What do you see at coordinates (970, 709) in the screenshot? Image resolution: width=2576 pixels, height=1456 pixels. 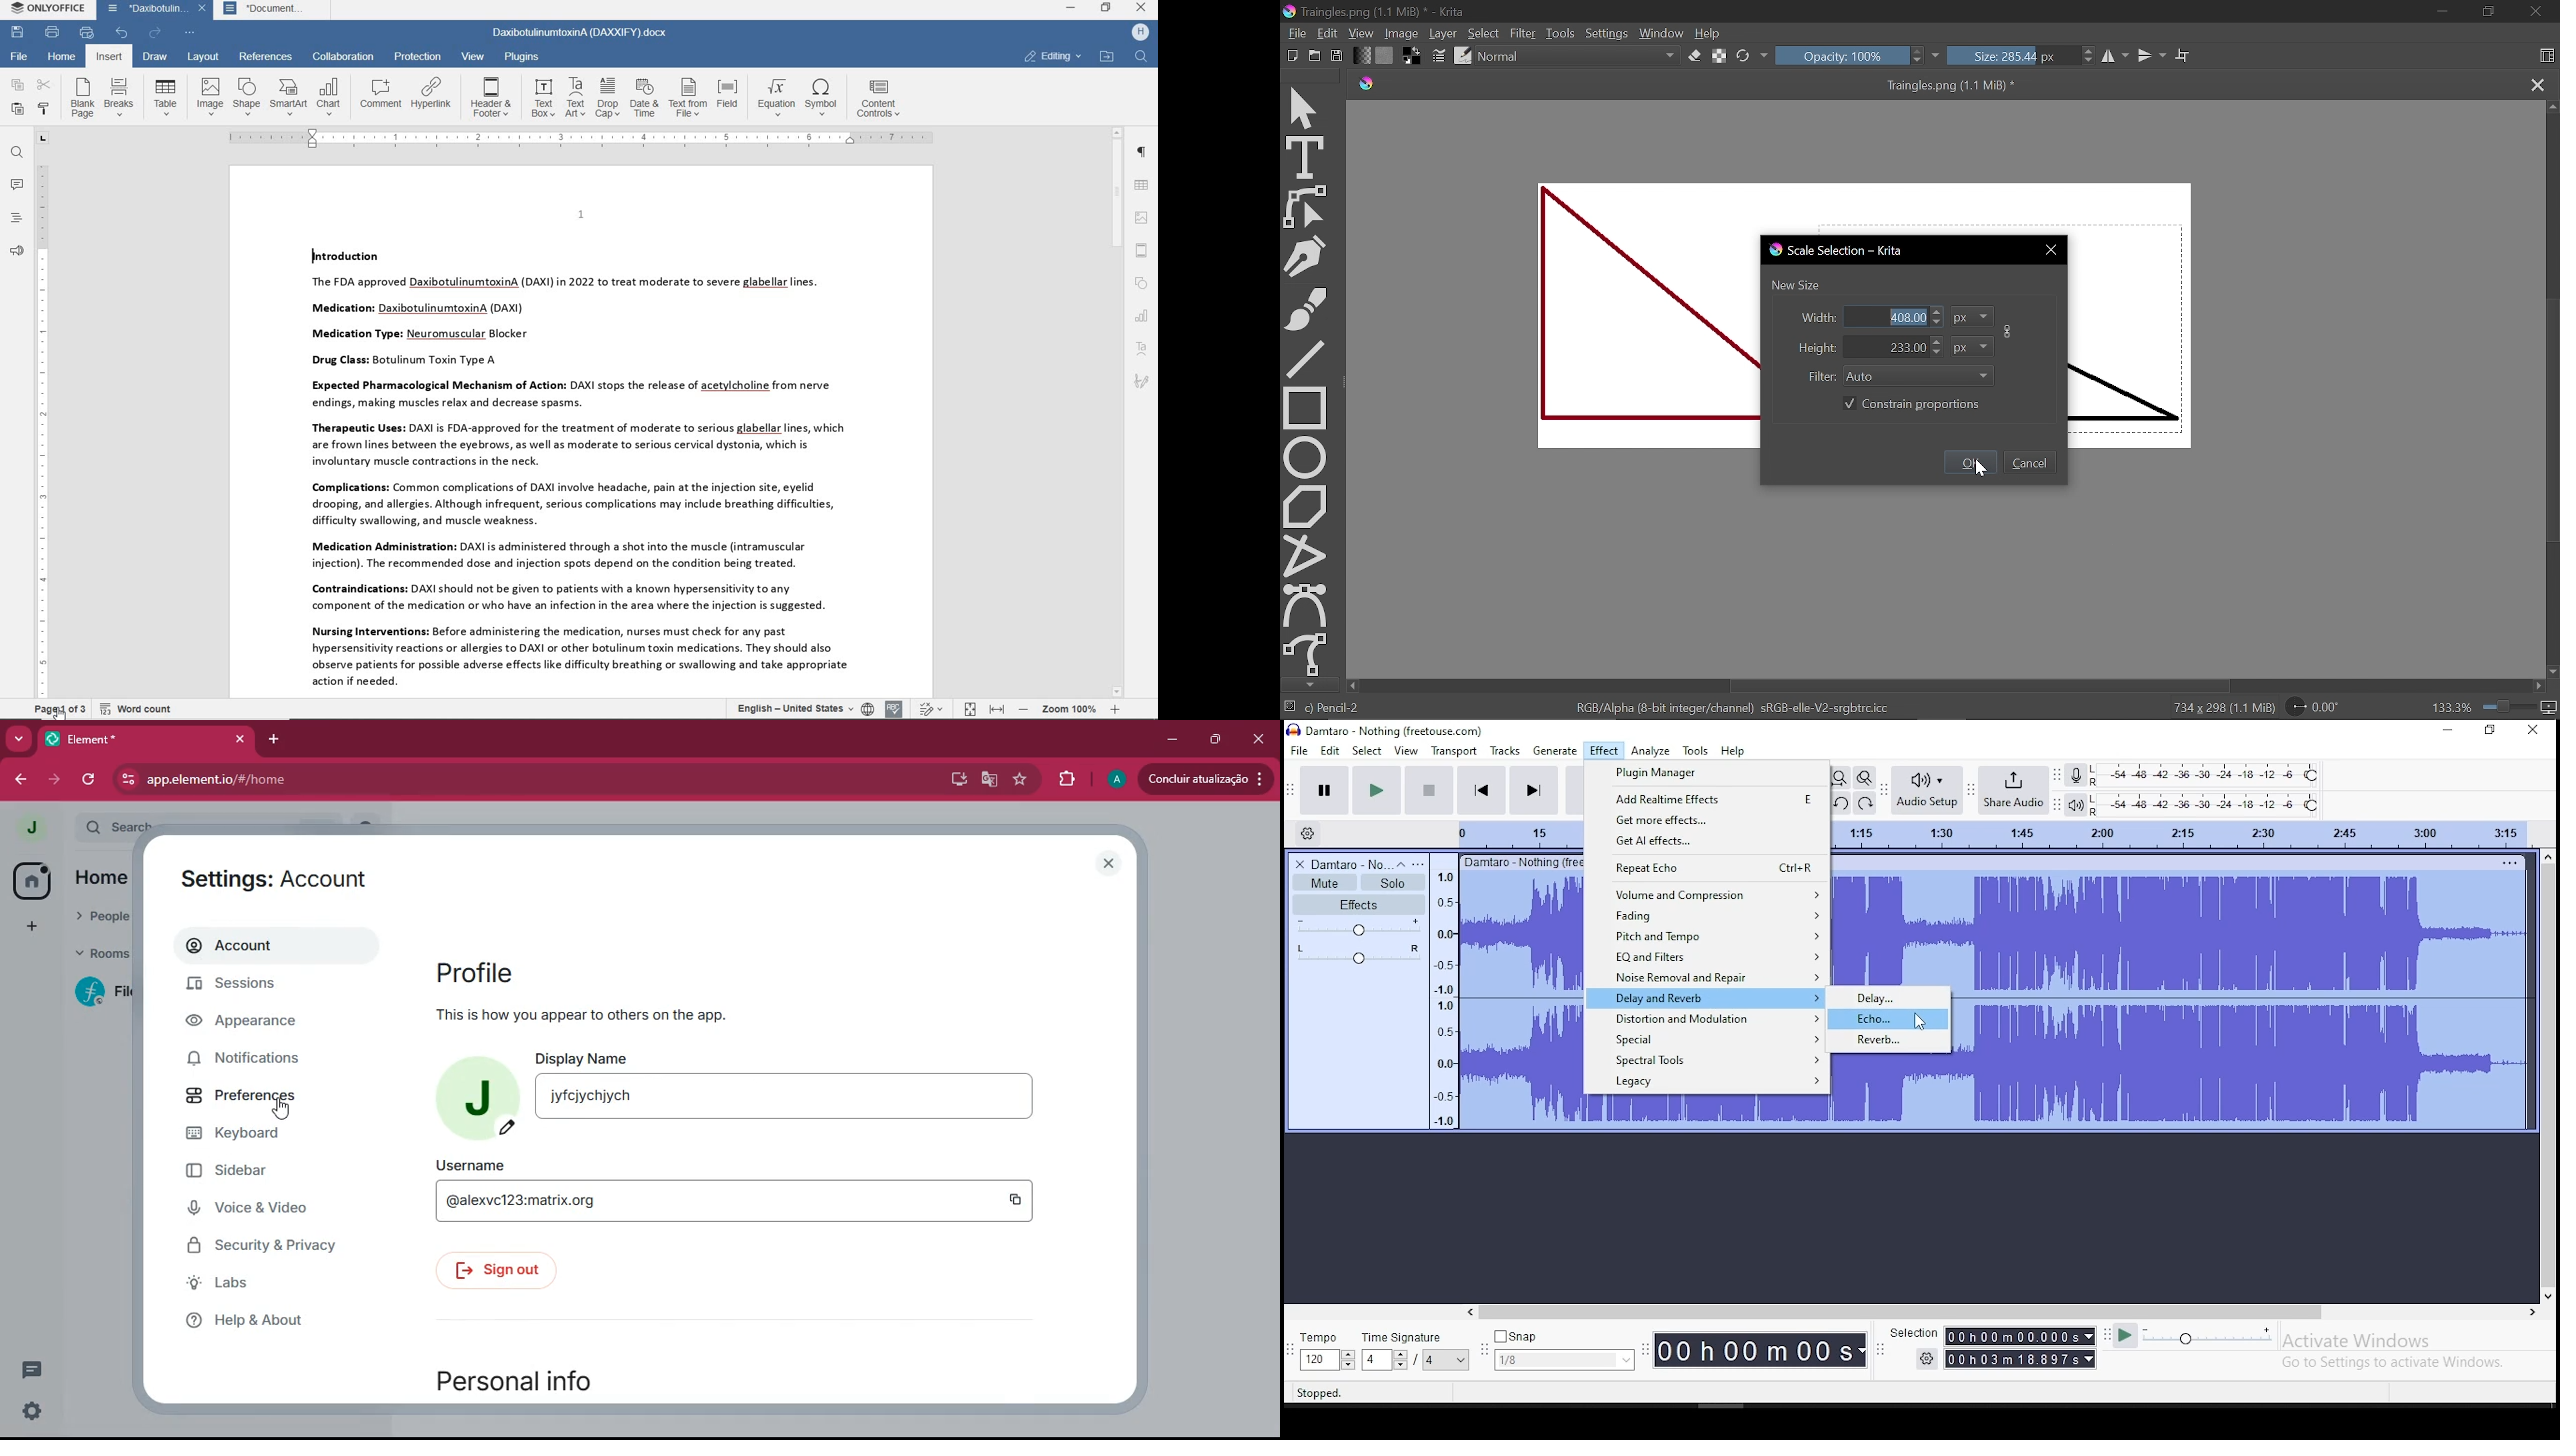 I see `fit to page` at bounding box center [970, 709].